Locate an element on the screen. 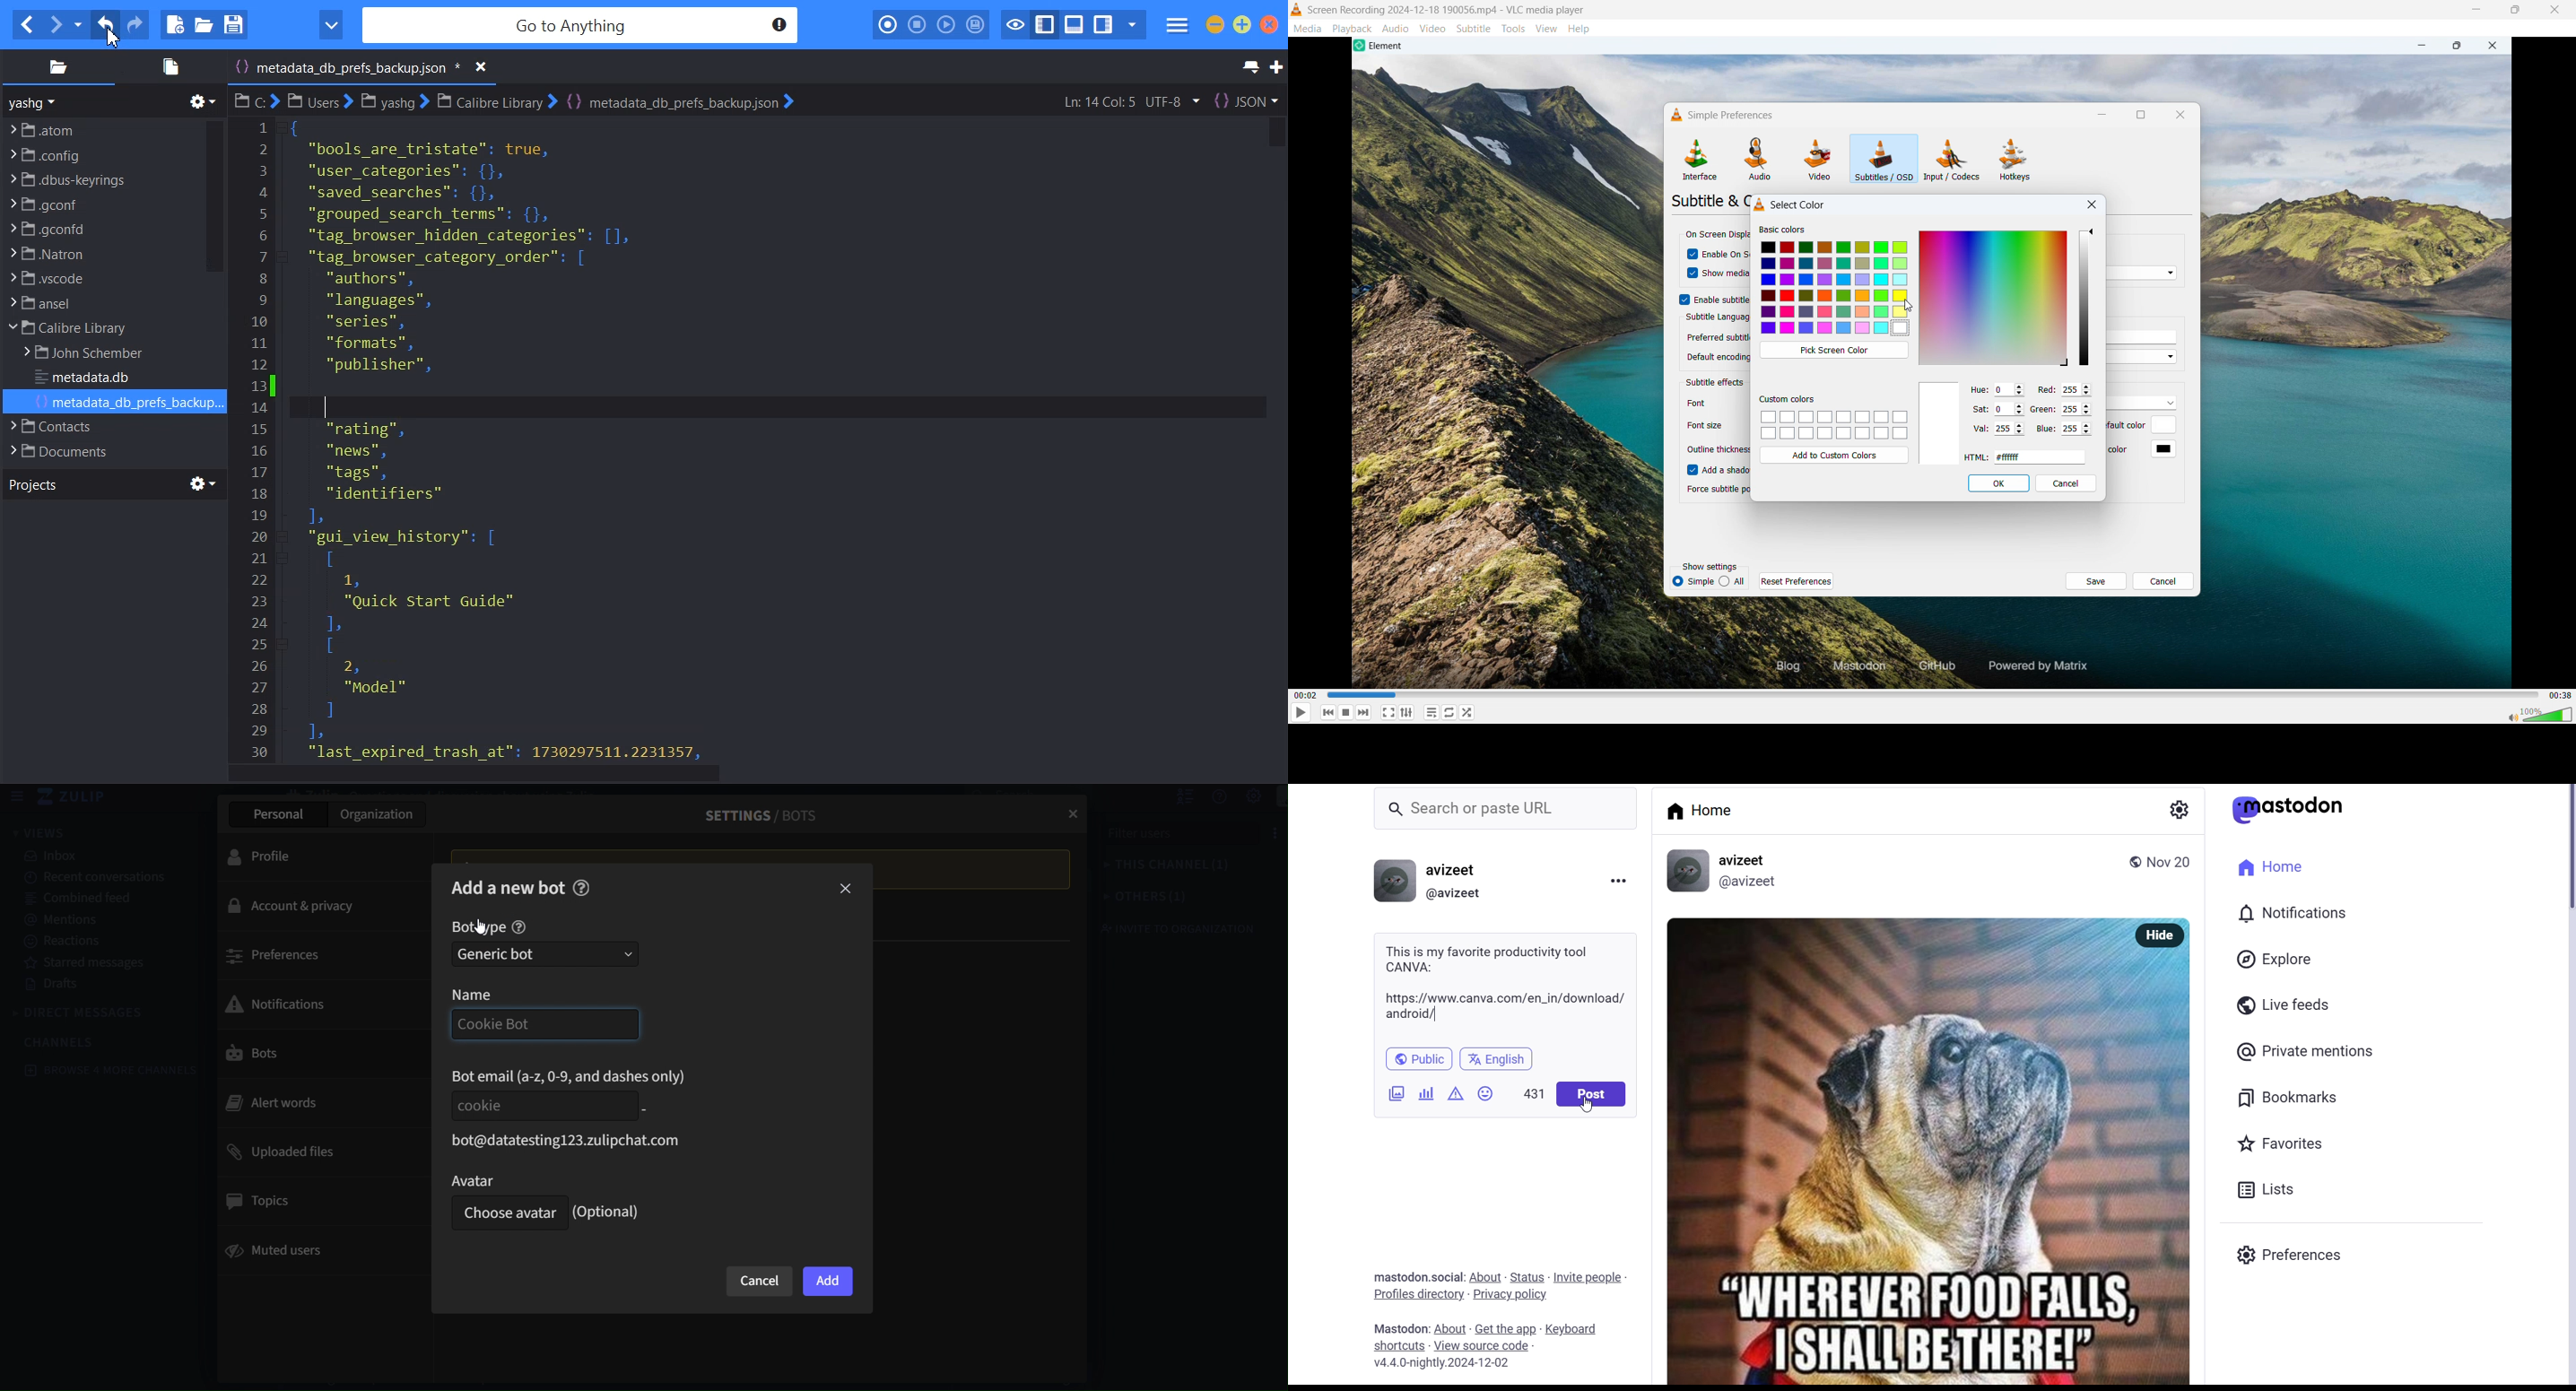 The width and height of the screenshot is (2576, 1400). Record Macro is located at coordinates (889, 25).